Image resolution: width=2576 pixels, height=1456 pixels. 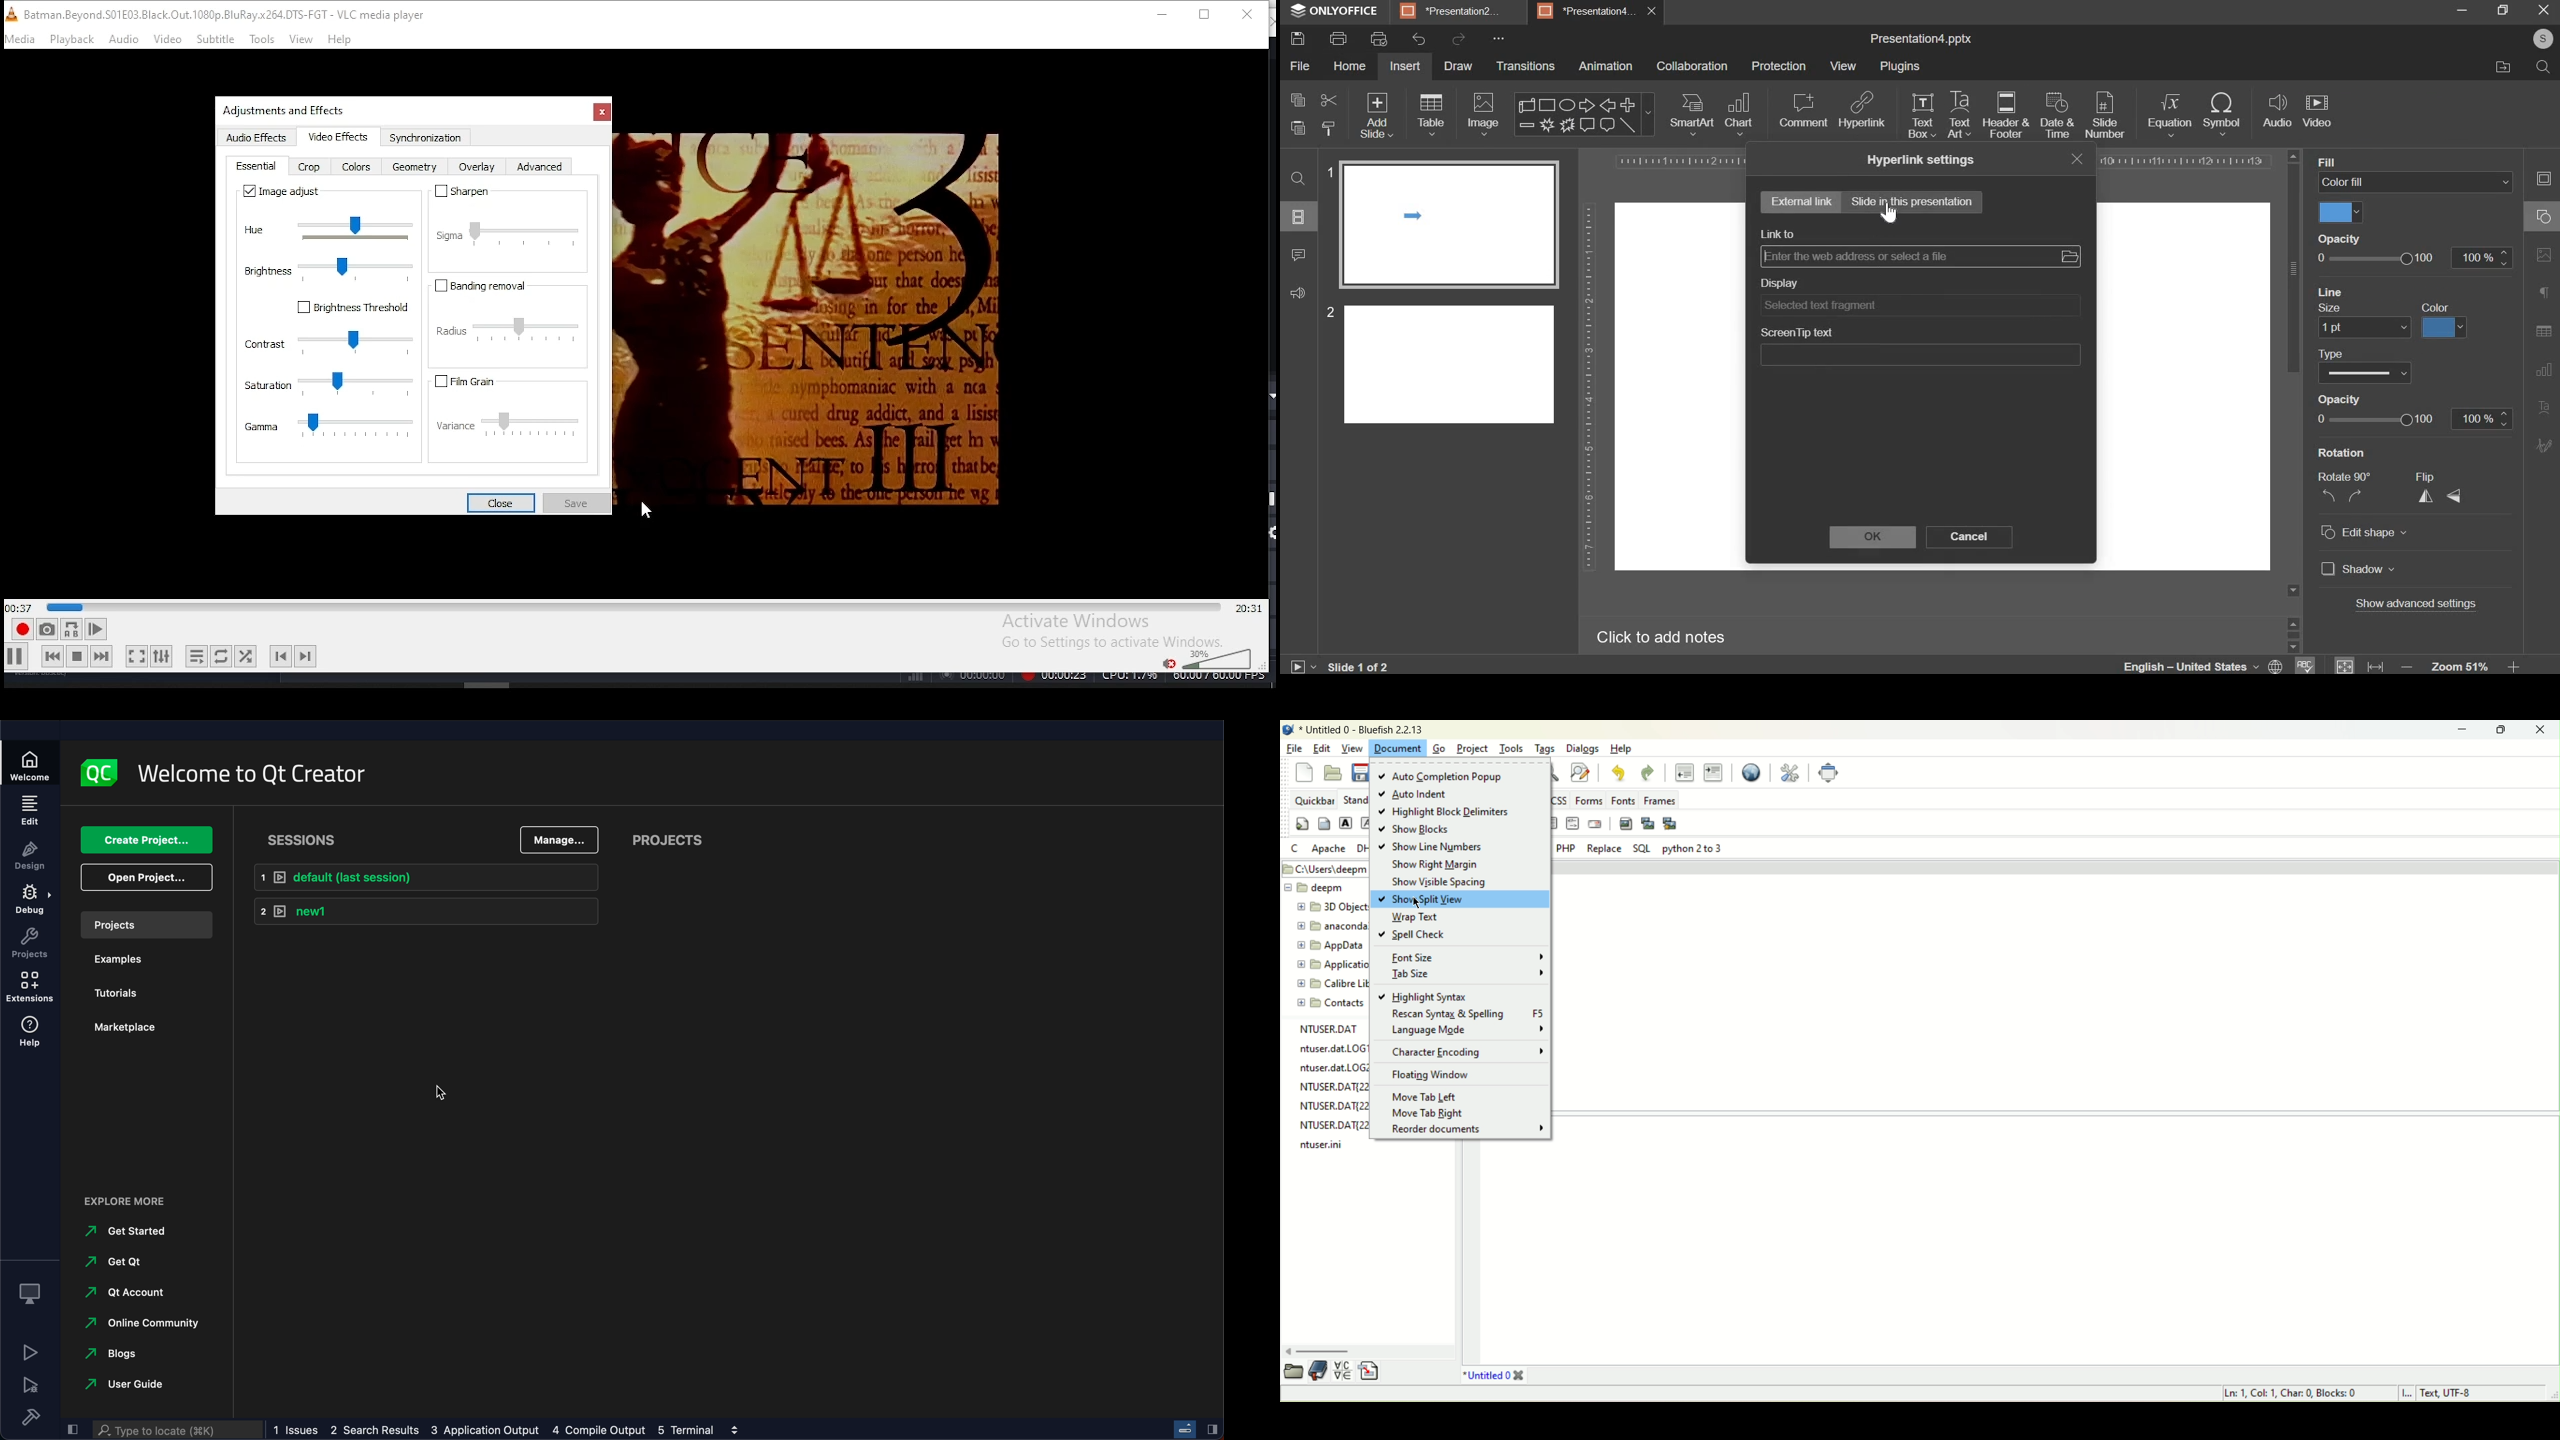 What do you see at coordinates (1299, 260) in the screenshot?
I see `comment` at bounding box center [1299, 260].